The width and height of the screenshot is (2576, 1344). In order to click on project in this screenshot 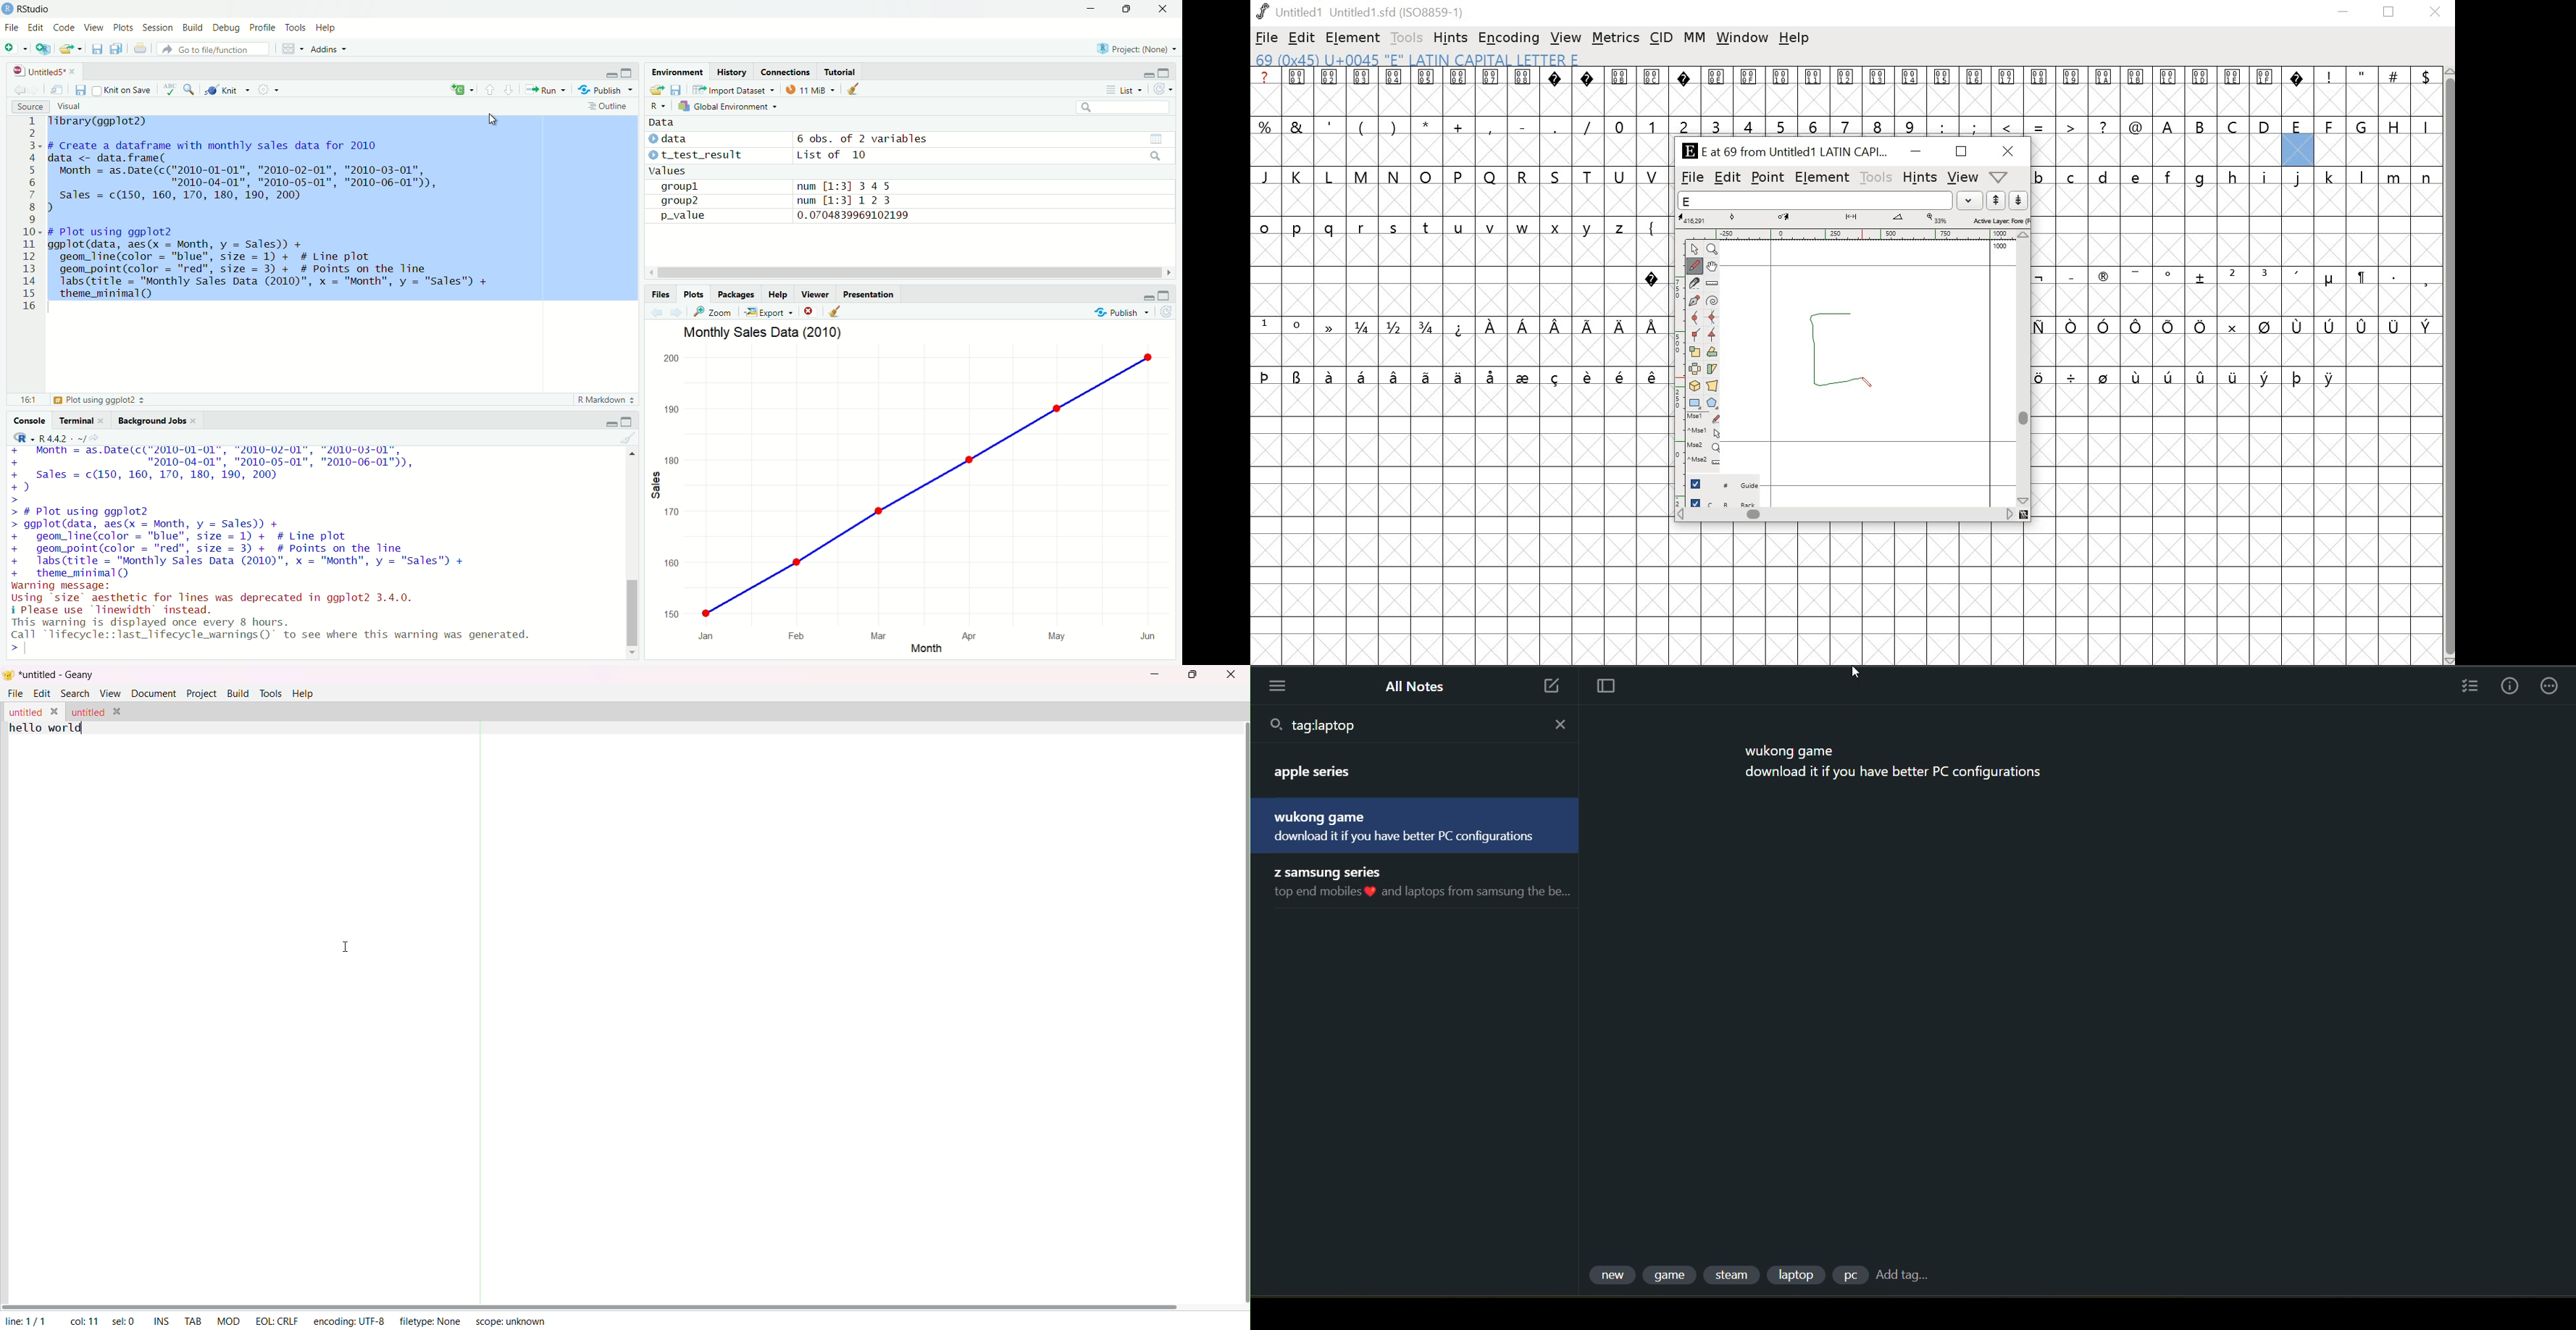, I will do `click(201, 694)`.